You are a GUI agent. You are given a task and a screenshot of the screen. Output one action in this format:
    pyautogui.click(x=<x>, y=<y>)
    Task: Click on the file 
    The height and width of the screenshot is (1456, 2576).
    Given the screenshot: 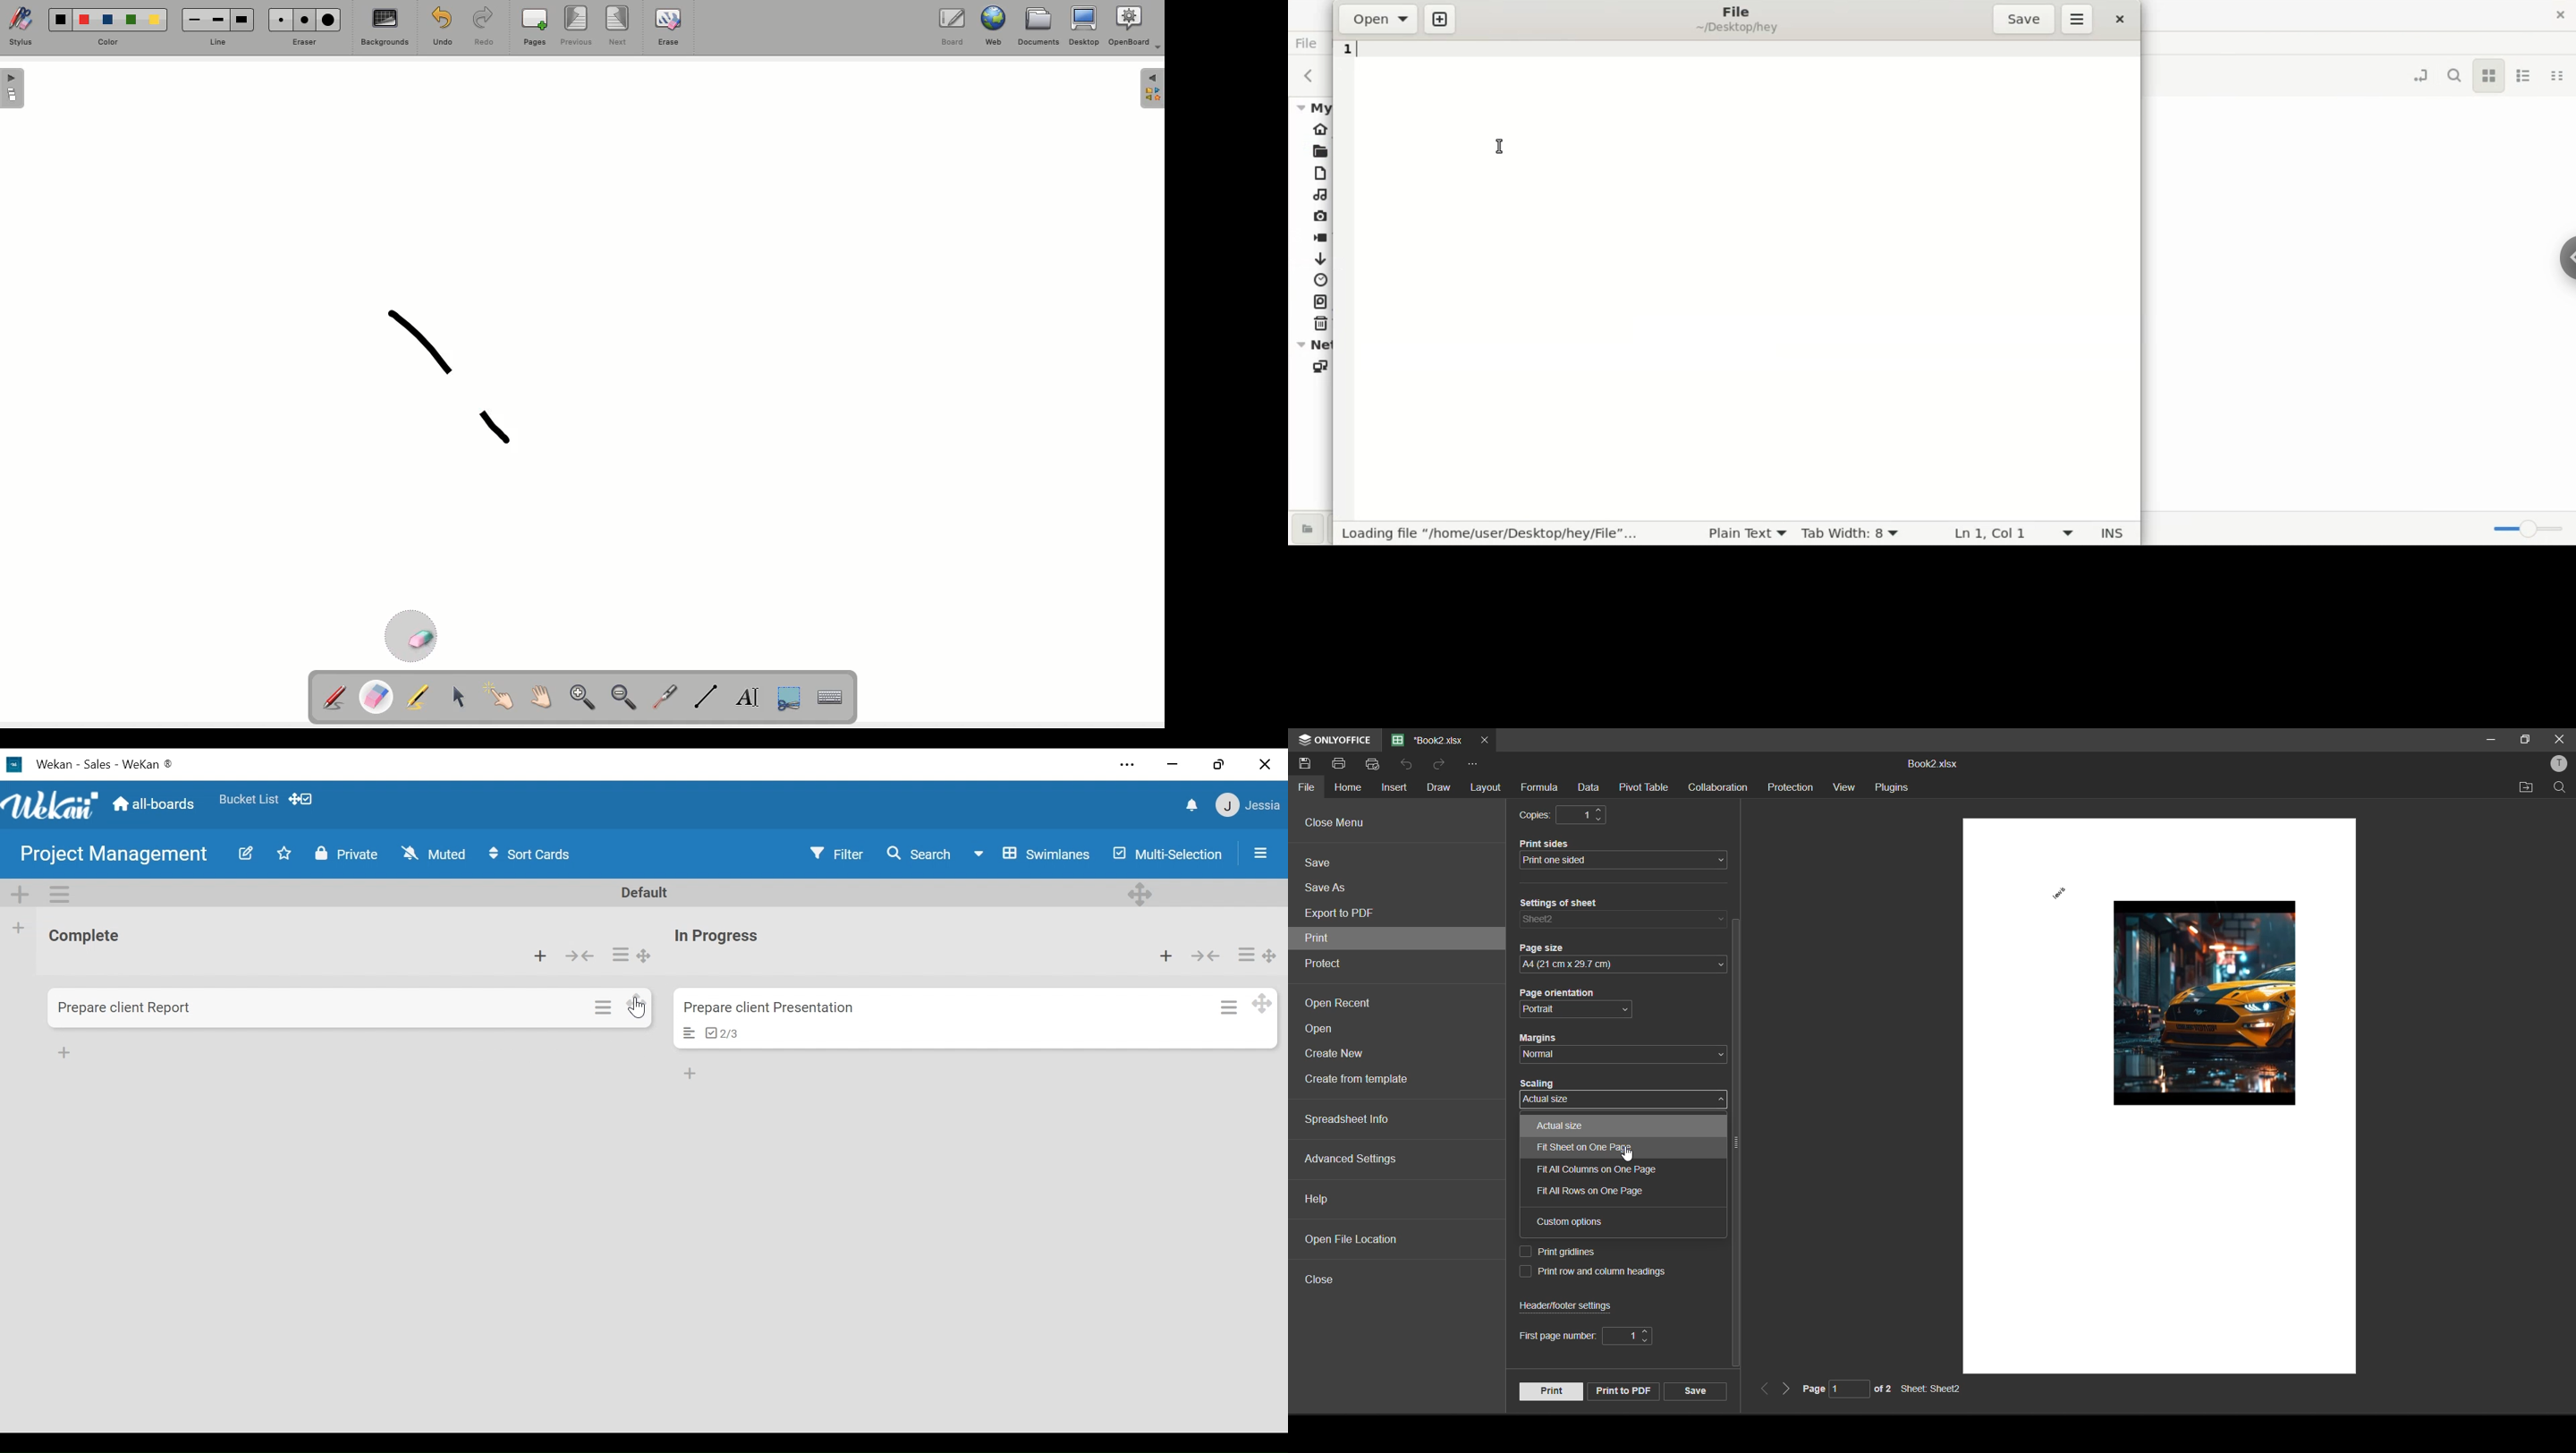 What is the action you would take?
    pyautogui.click(x=1736, y=20)
    